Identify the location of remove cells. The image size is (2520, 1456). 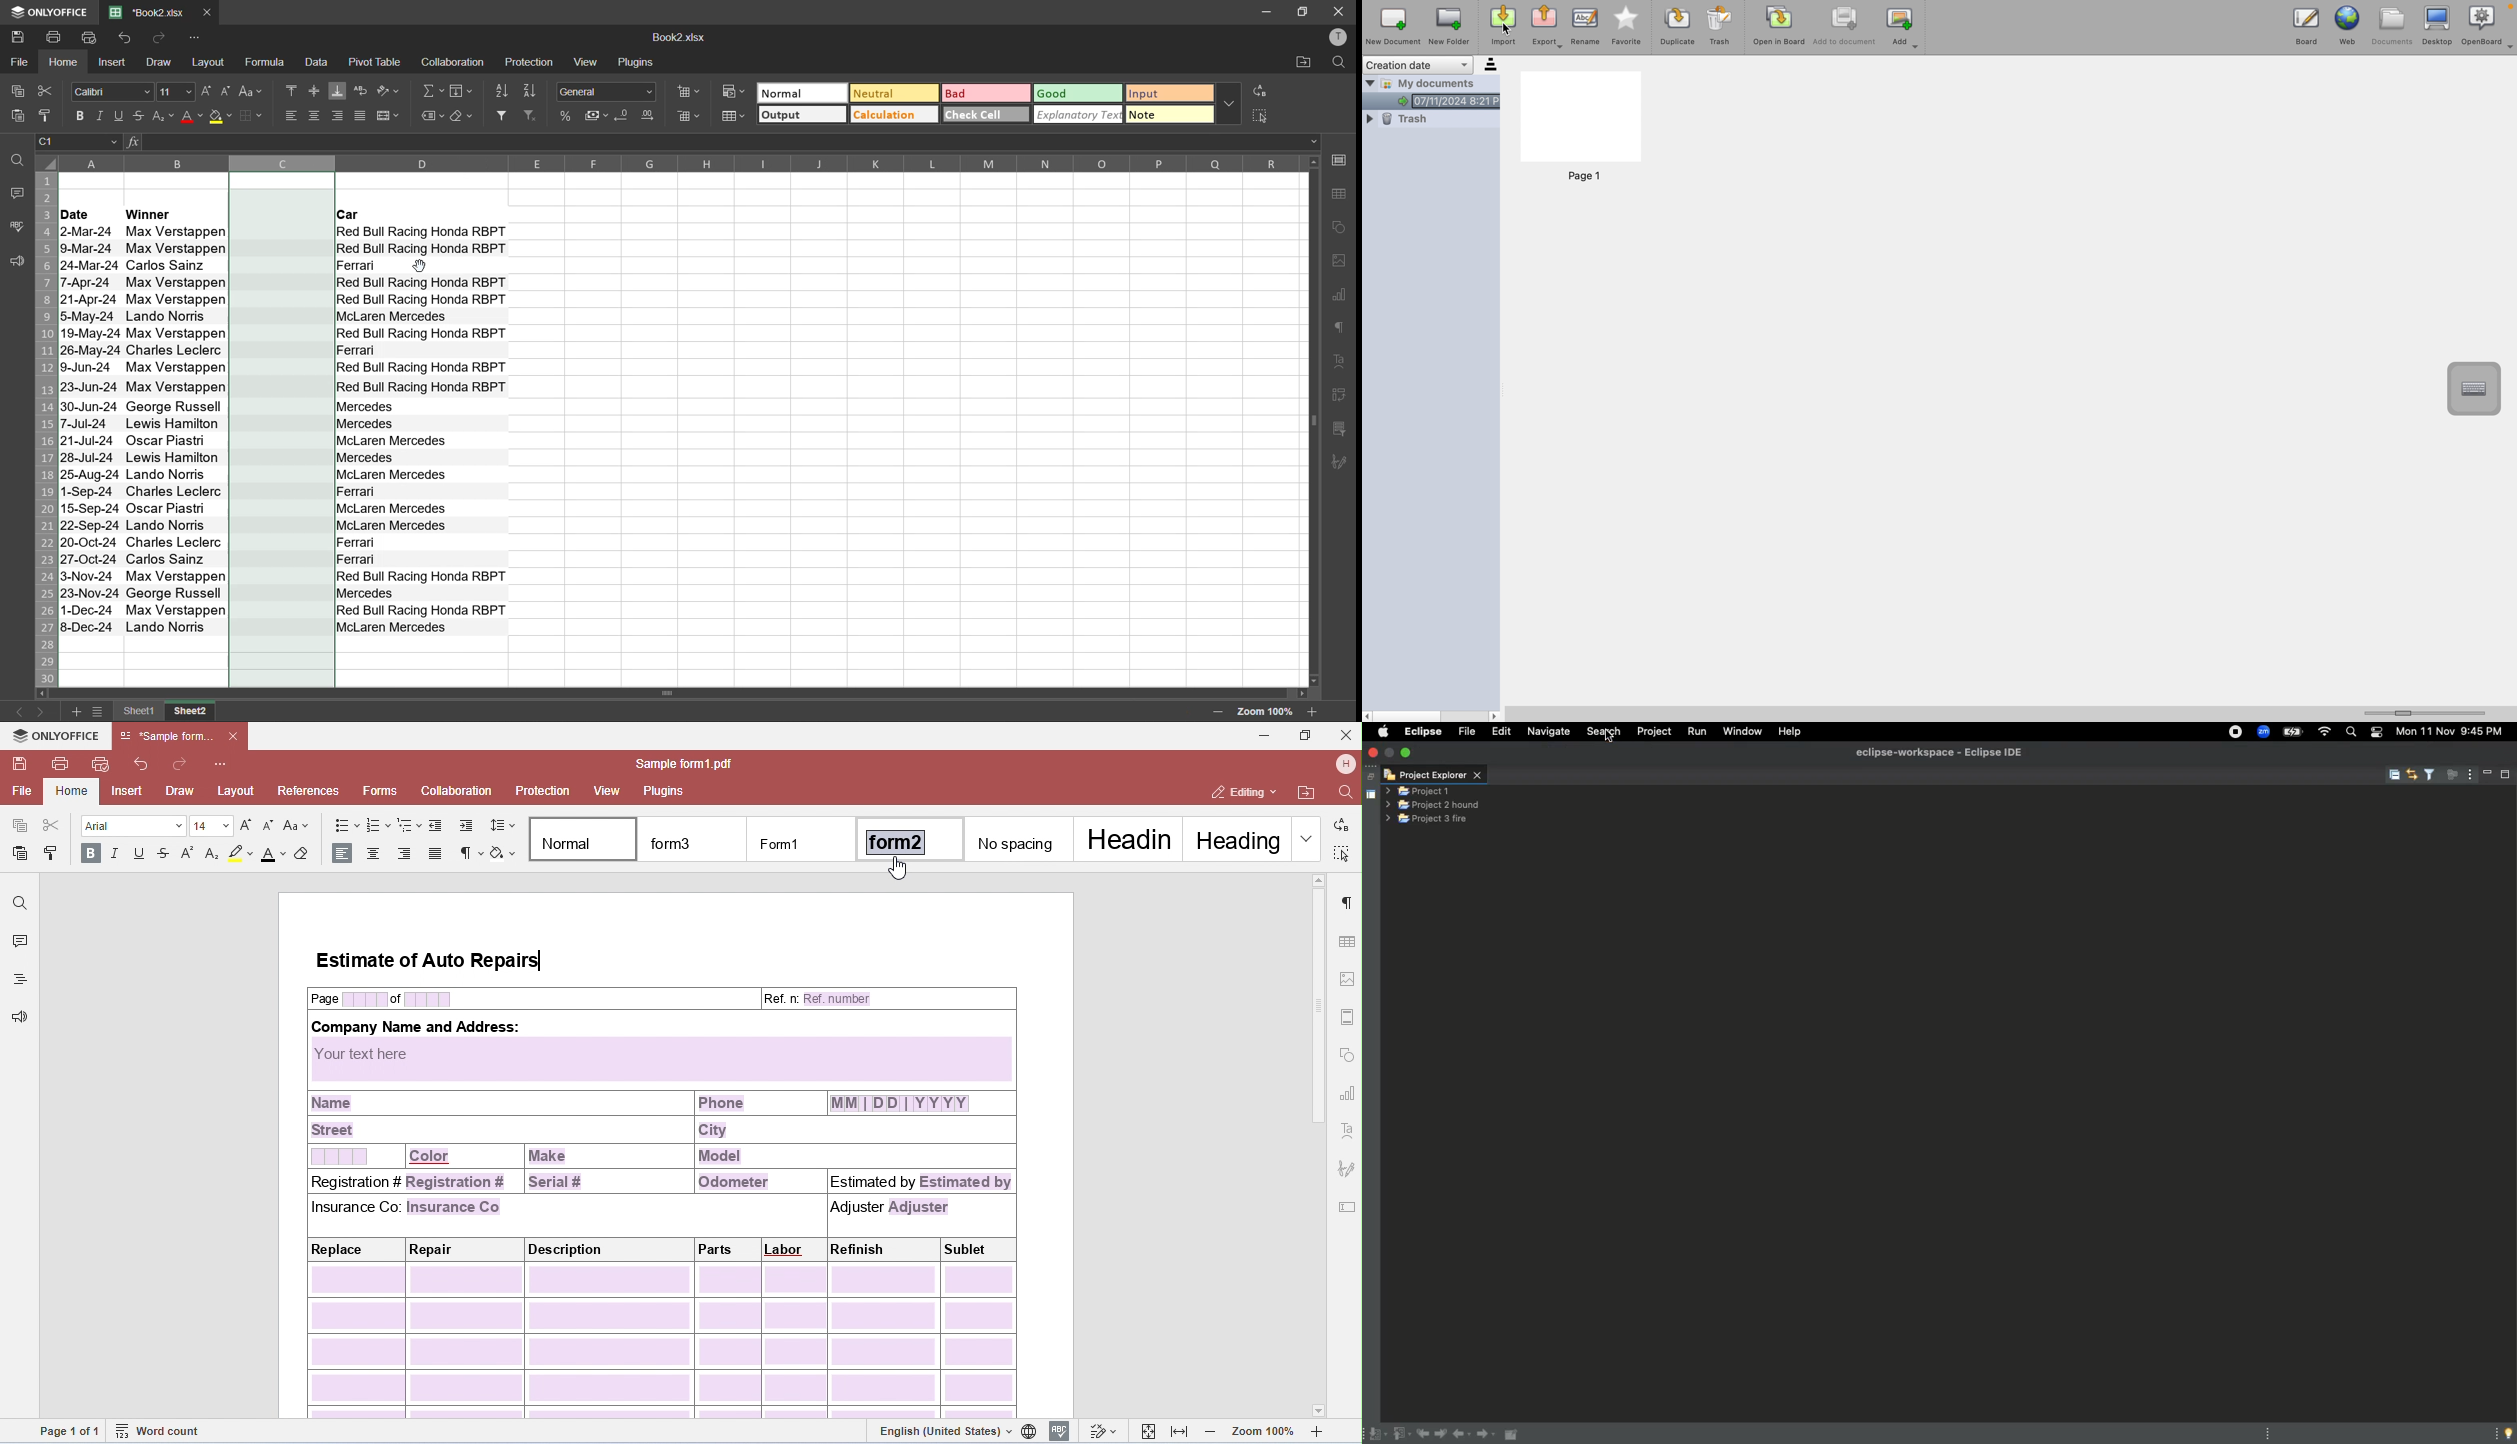
(690, 116).